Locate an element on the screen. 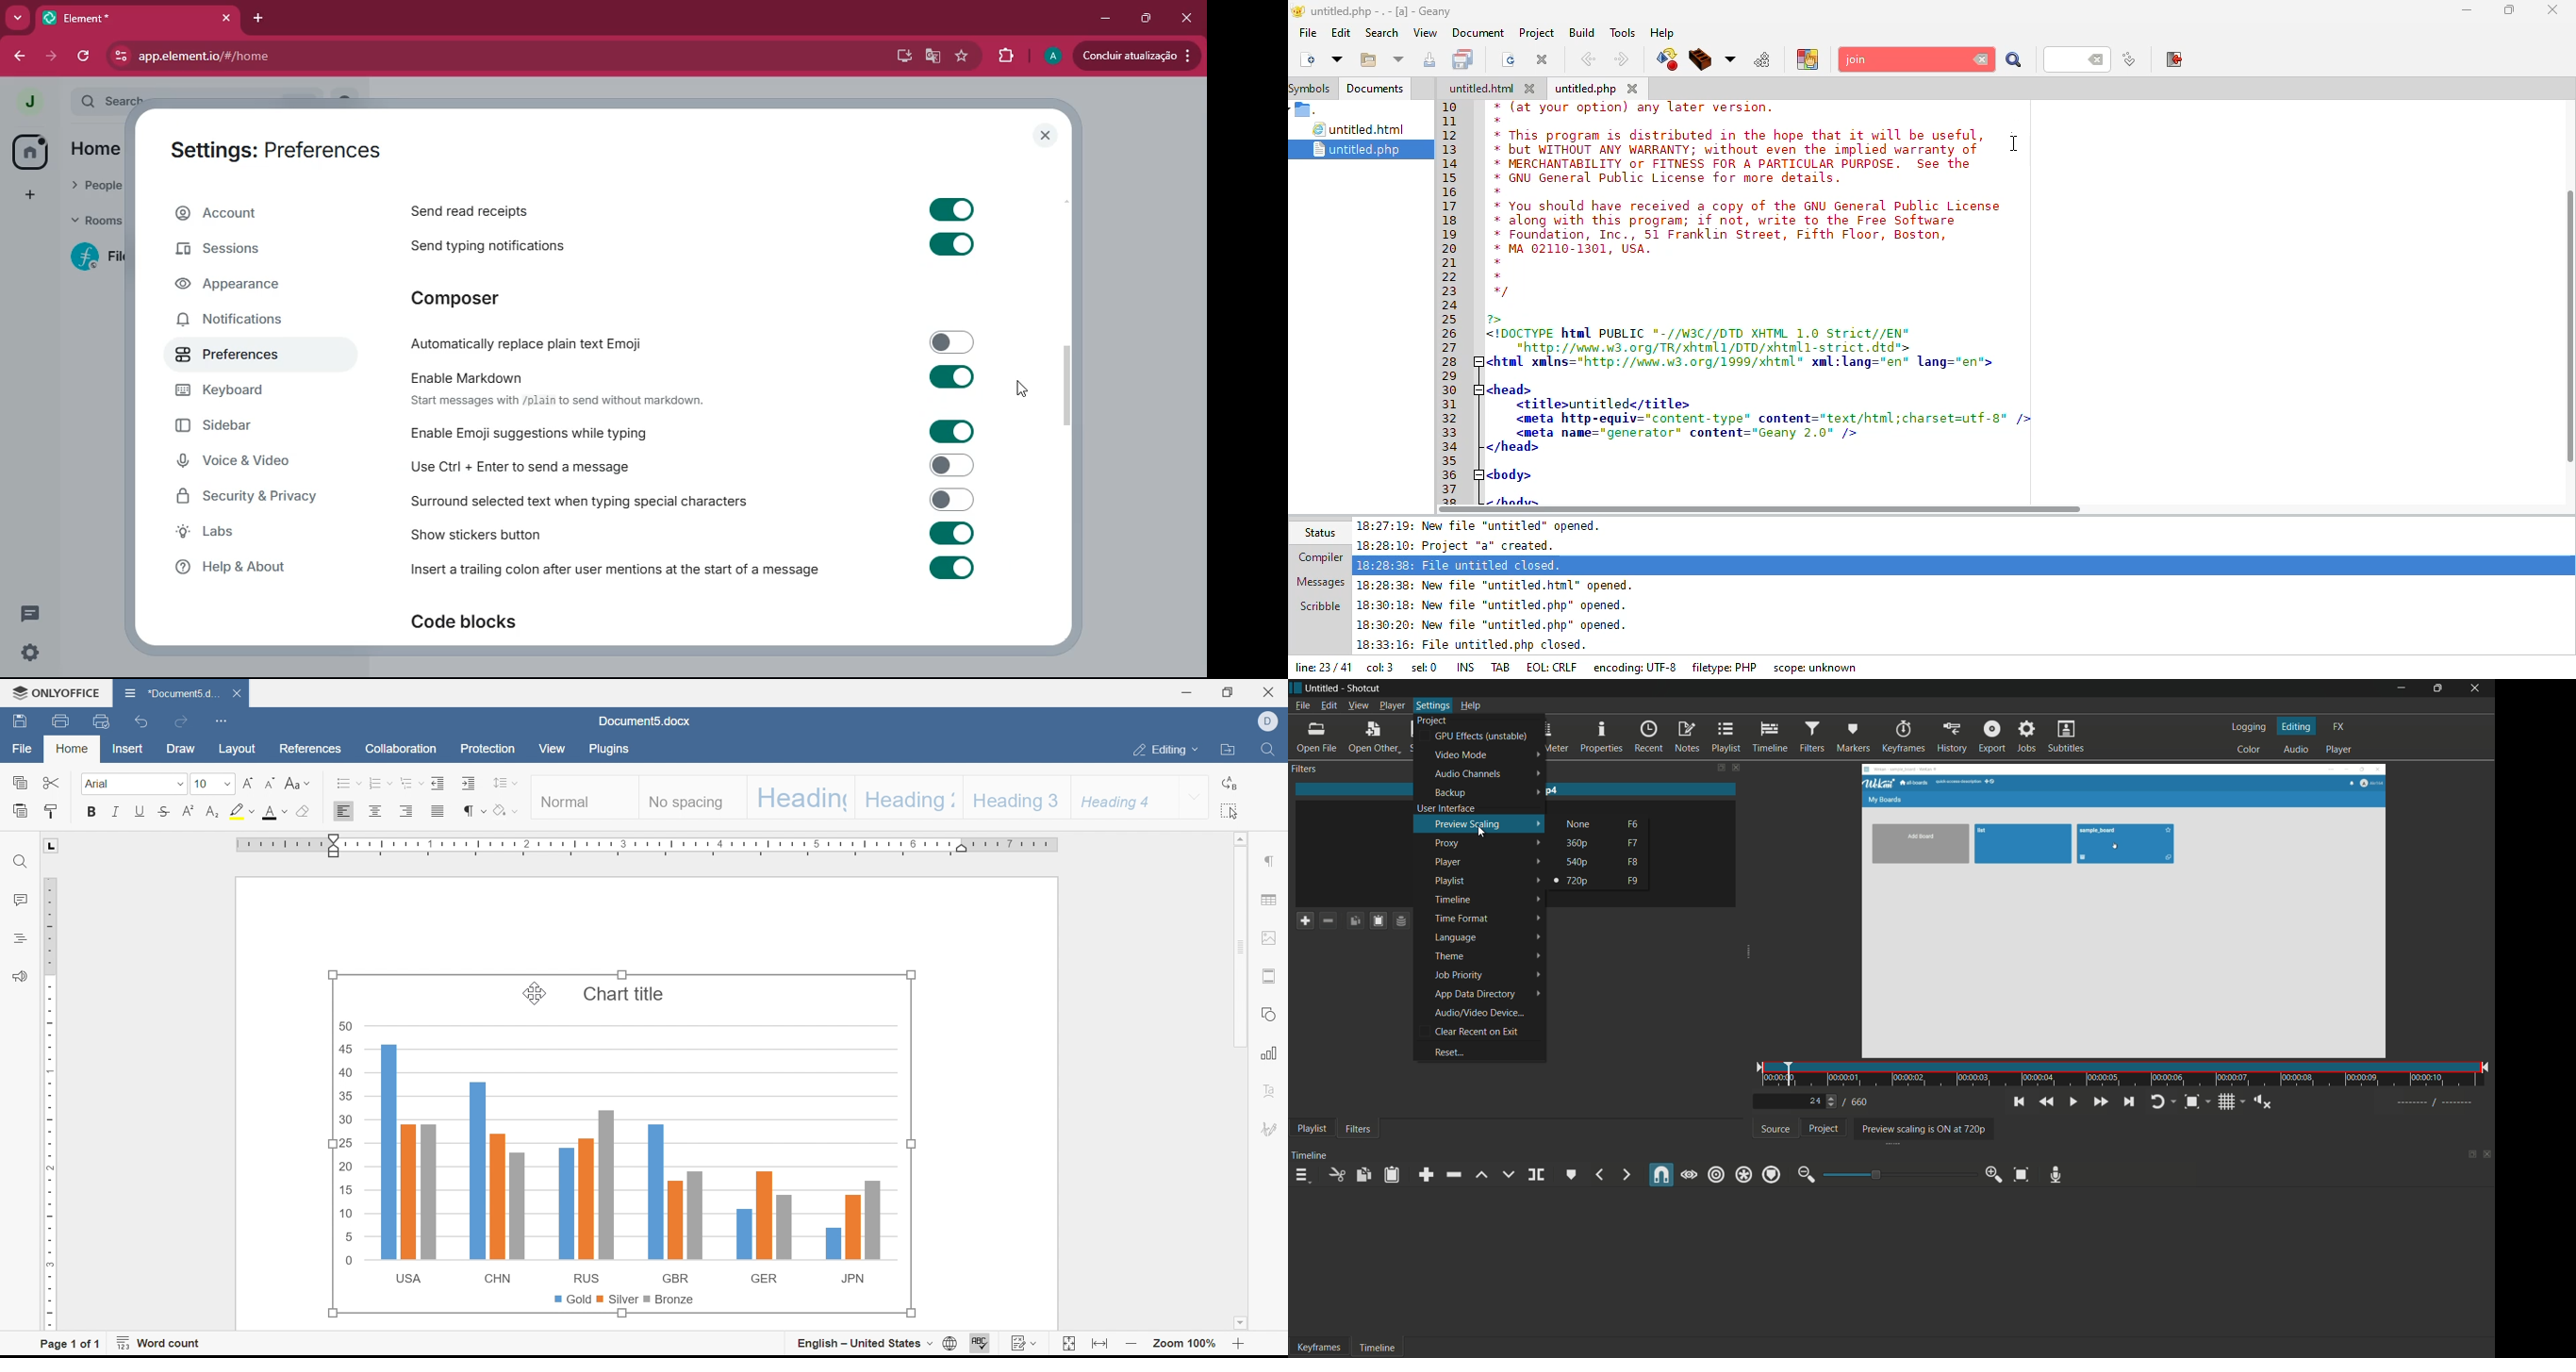 This screenshot has height=1372, width=2576. shading is located at coordinates (303, 812).